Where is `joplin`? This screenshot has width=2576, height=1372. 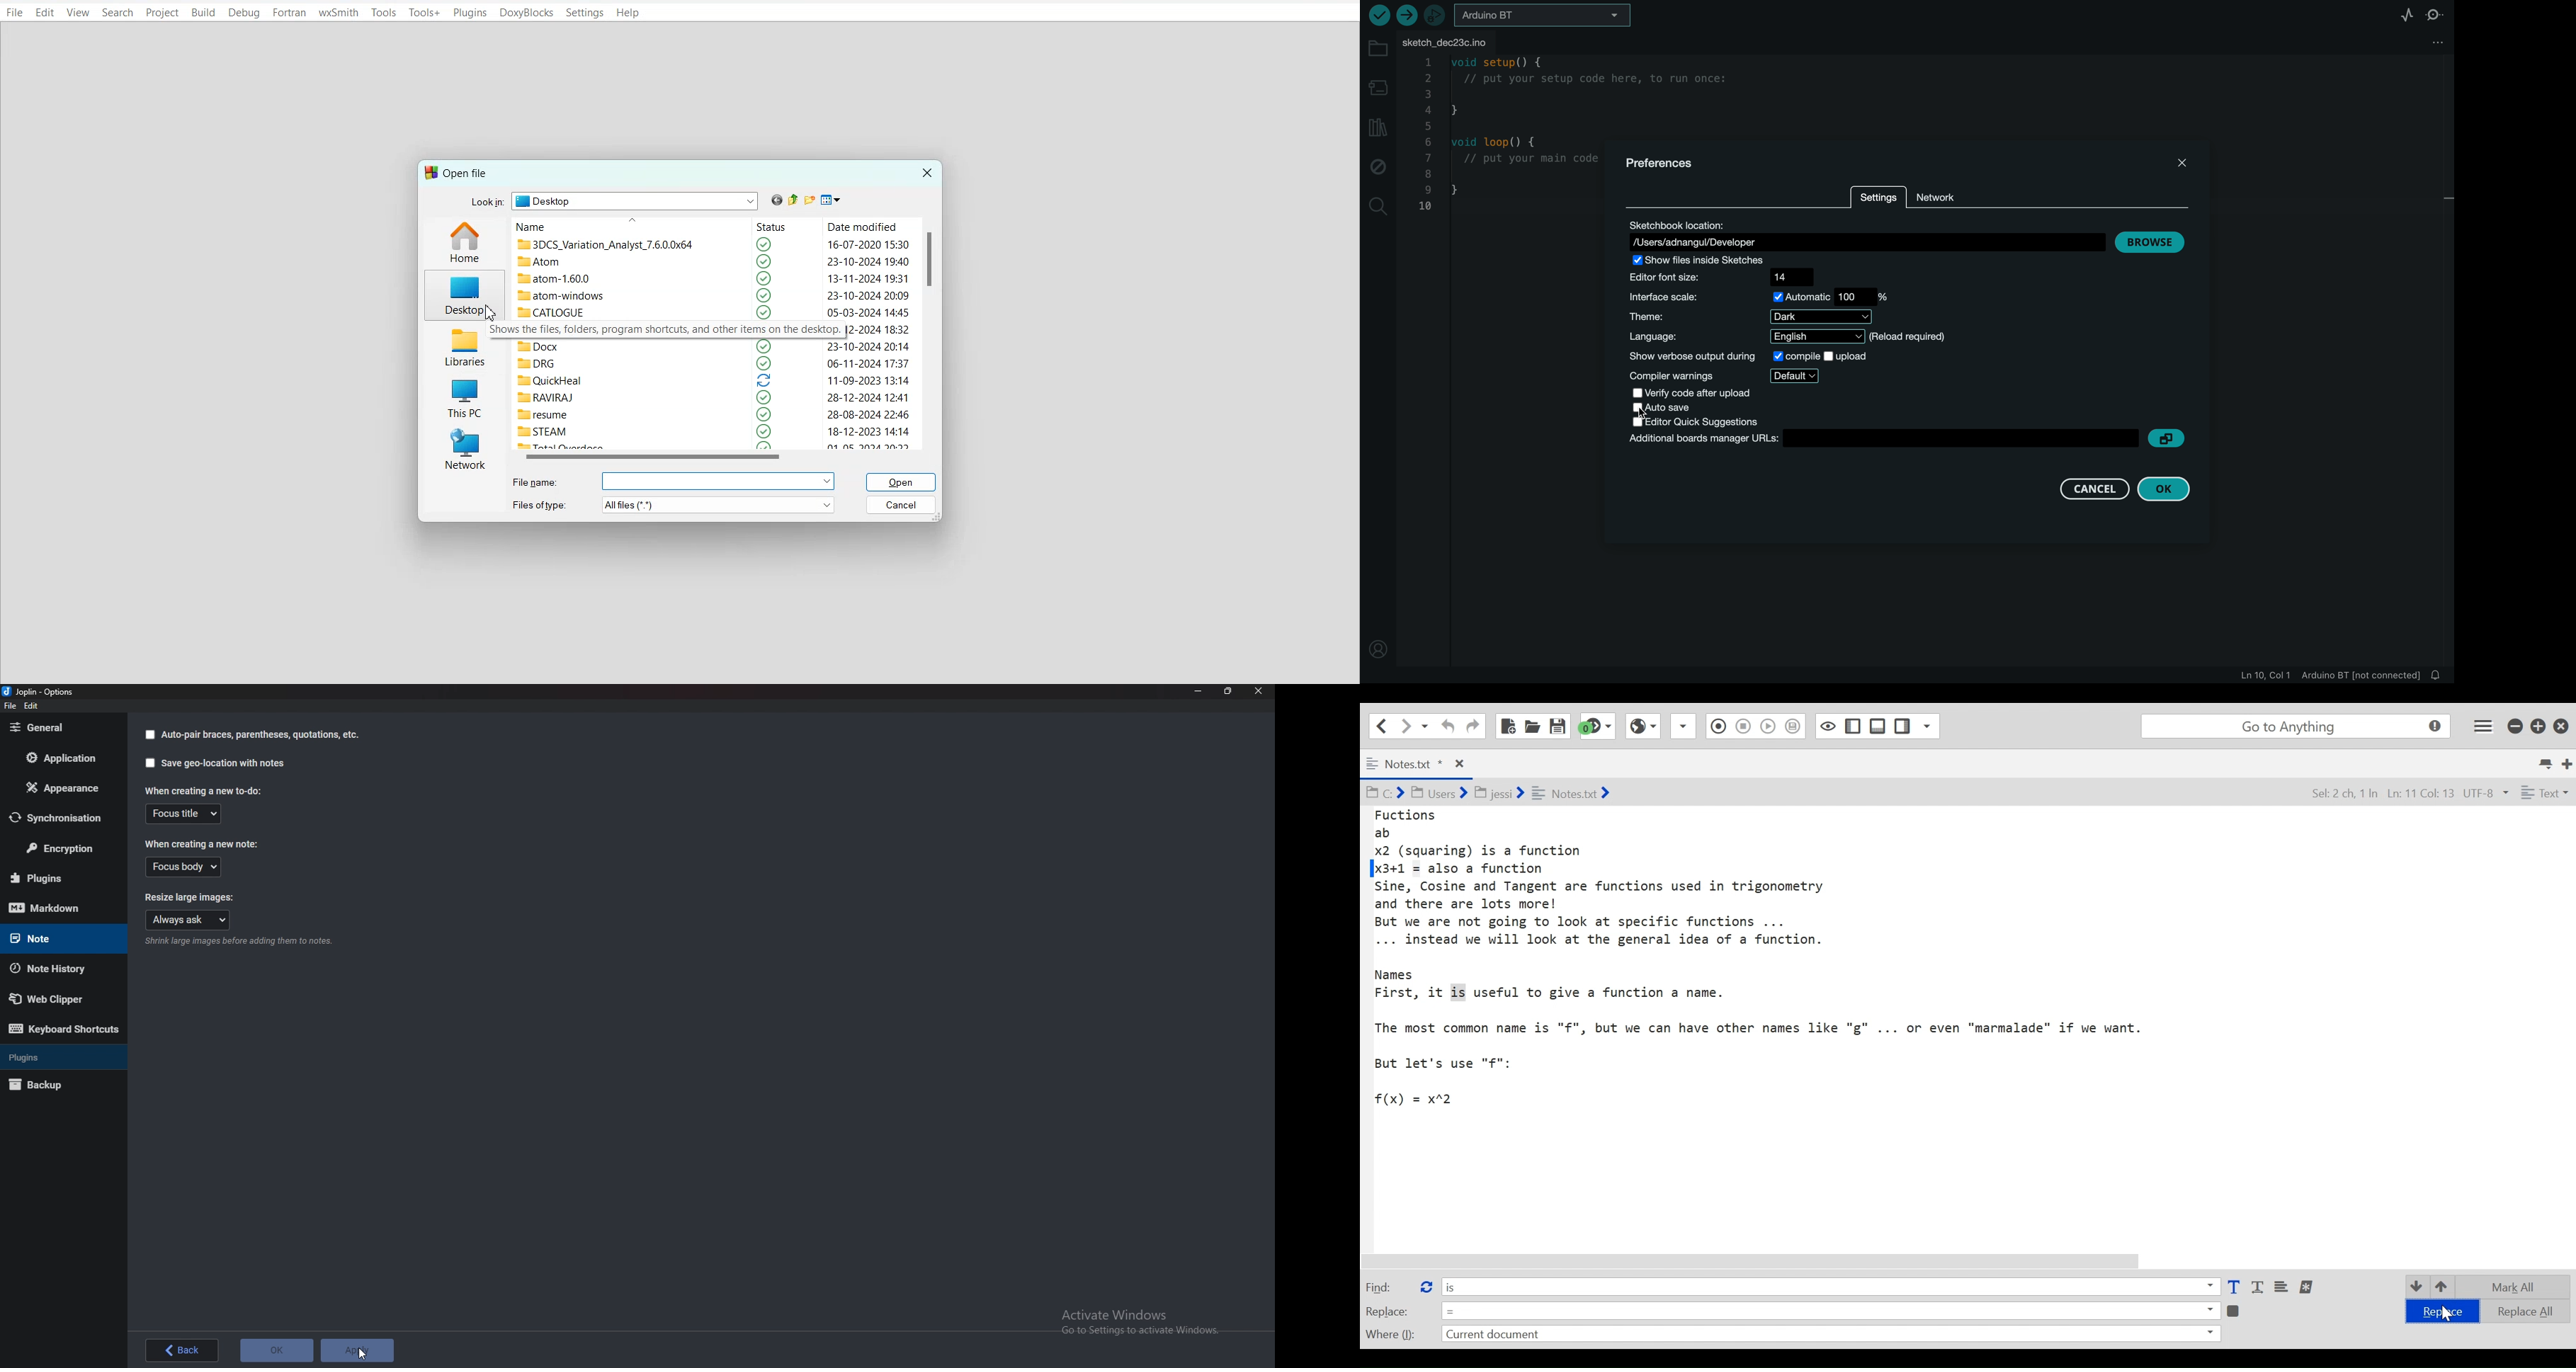
joplin is located at coordinates (41, 691).